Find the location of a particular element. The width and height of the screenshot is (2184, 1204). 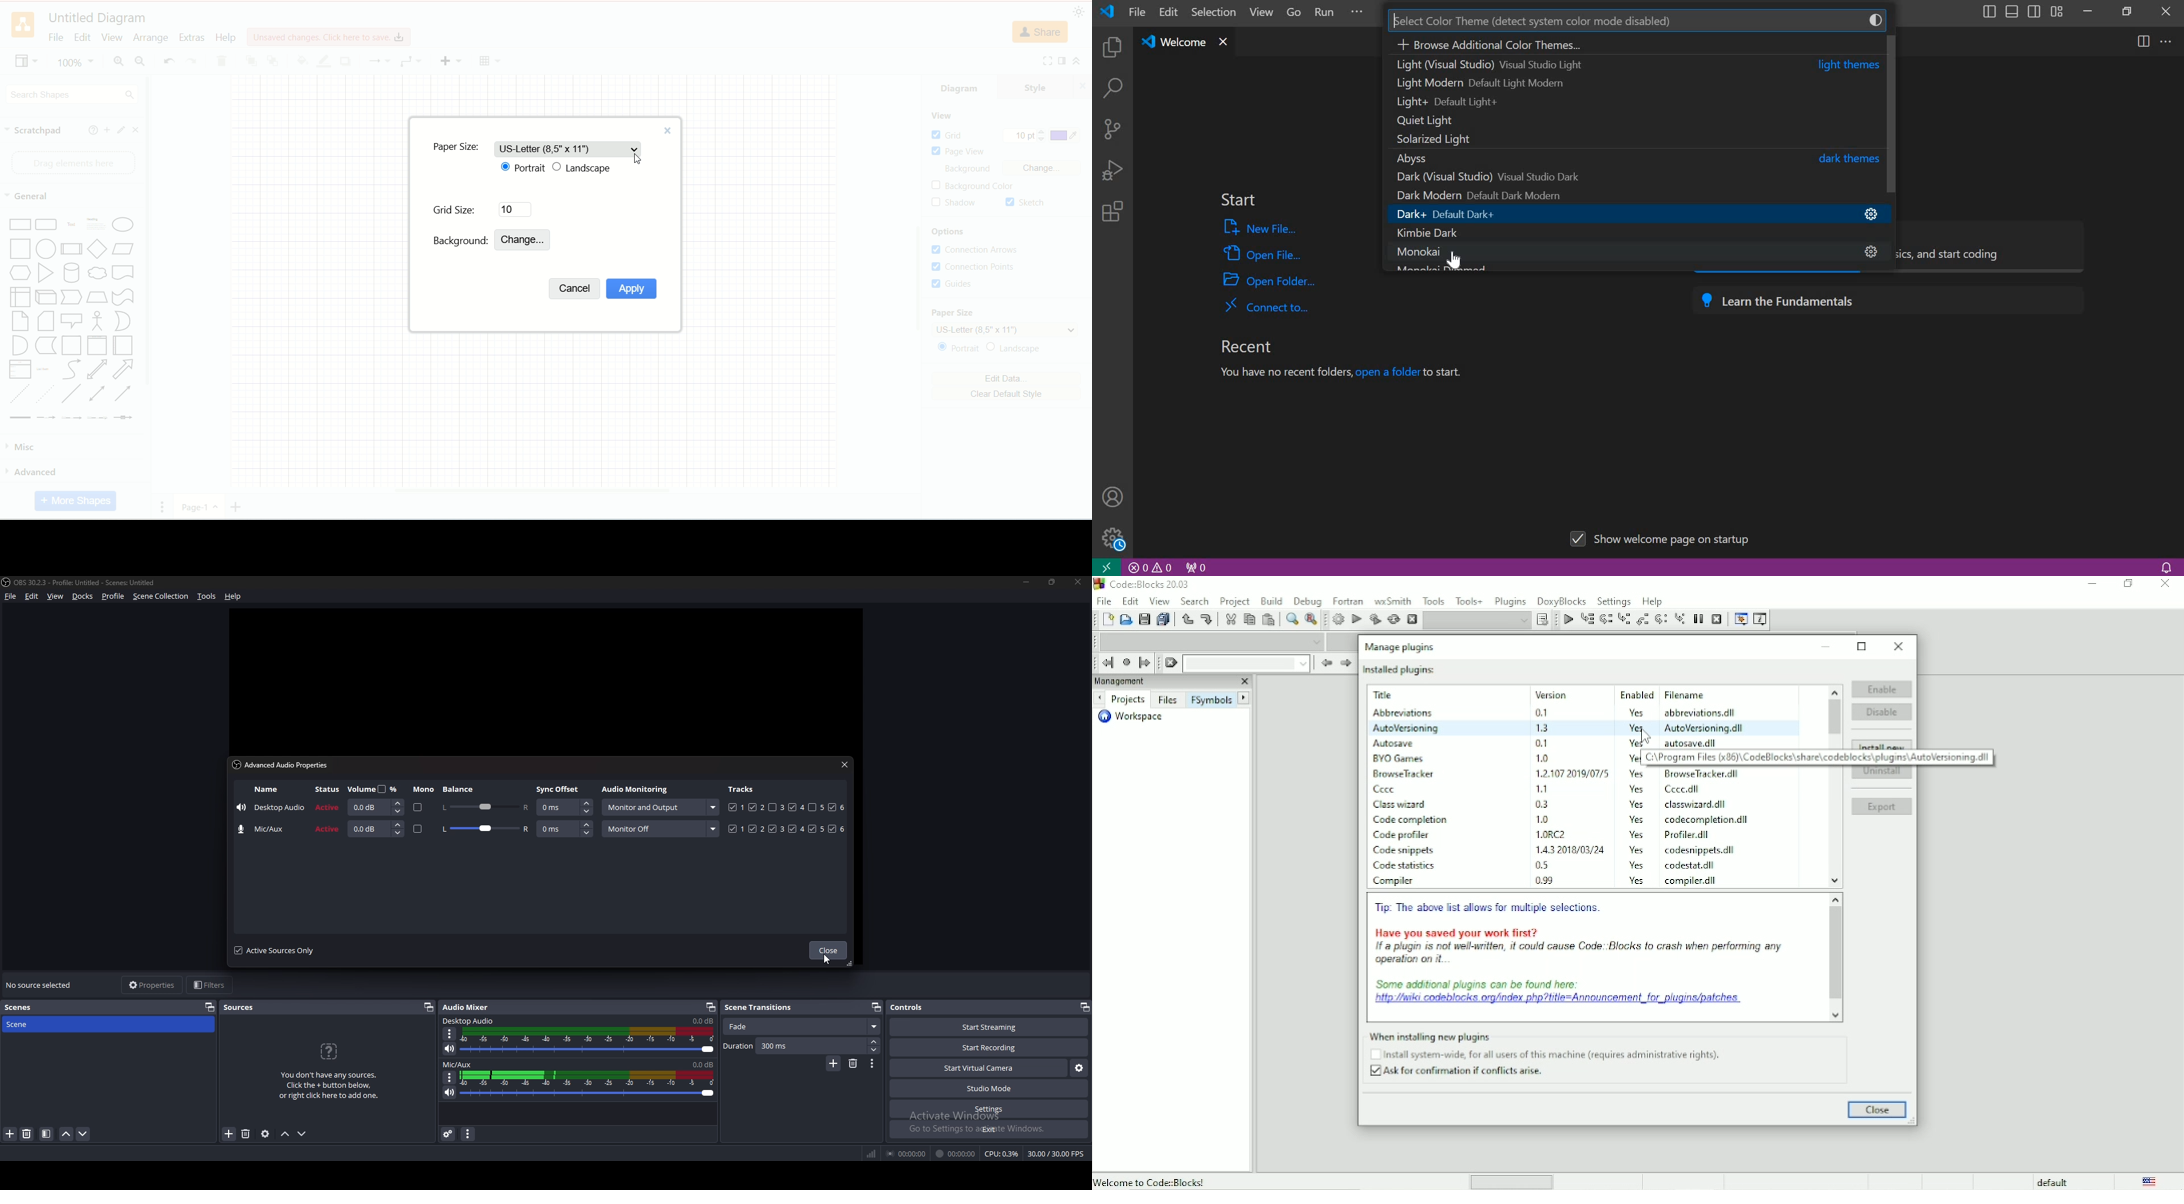

general is located at coordinates (29, 197).